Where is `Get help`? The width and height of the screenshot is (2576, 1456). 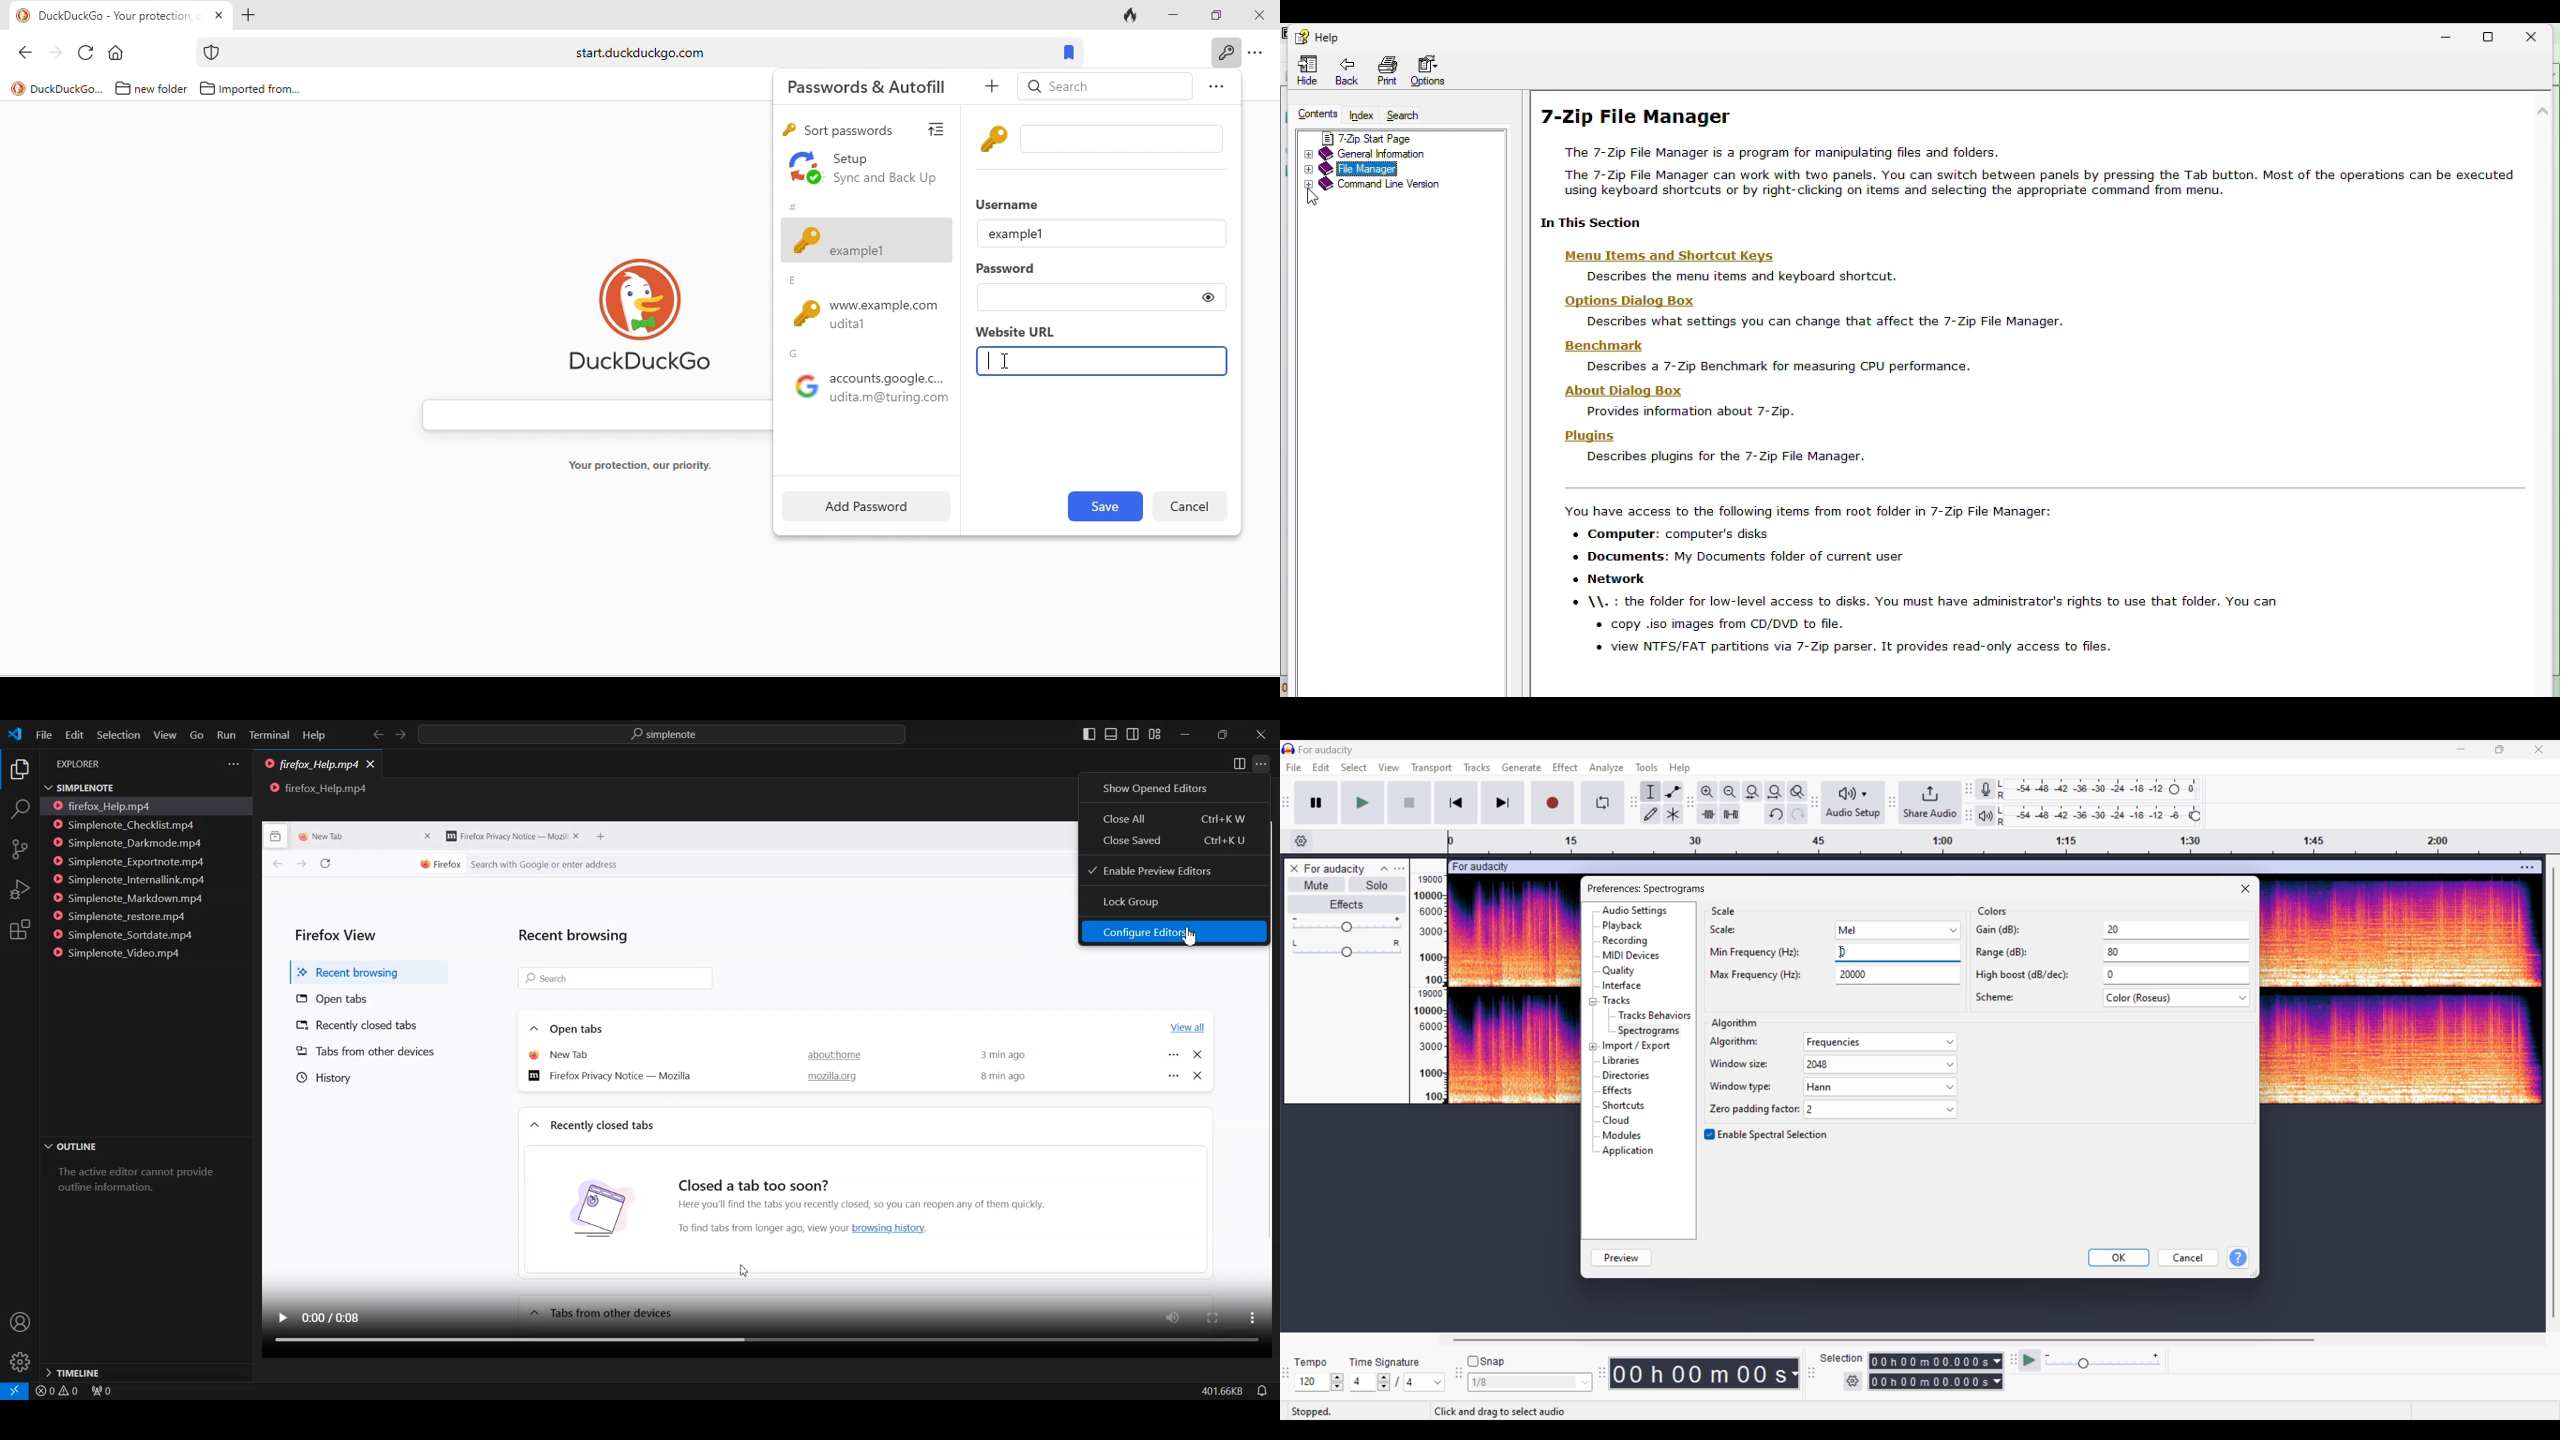
Get help is located at coordinates (2239, 1257).